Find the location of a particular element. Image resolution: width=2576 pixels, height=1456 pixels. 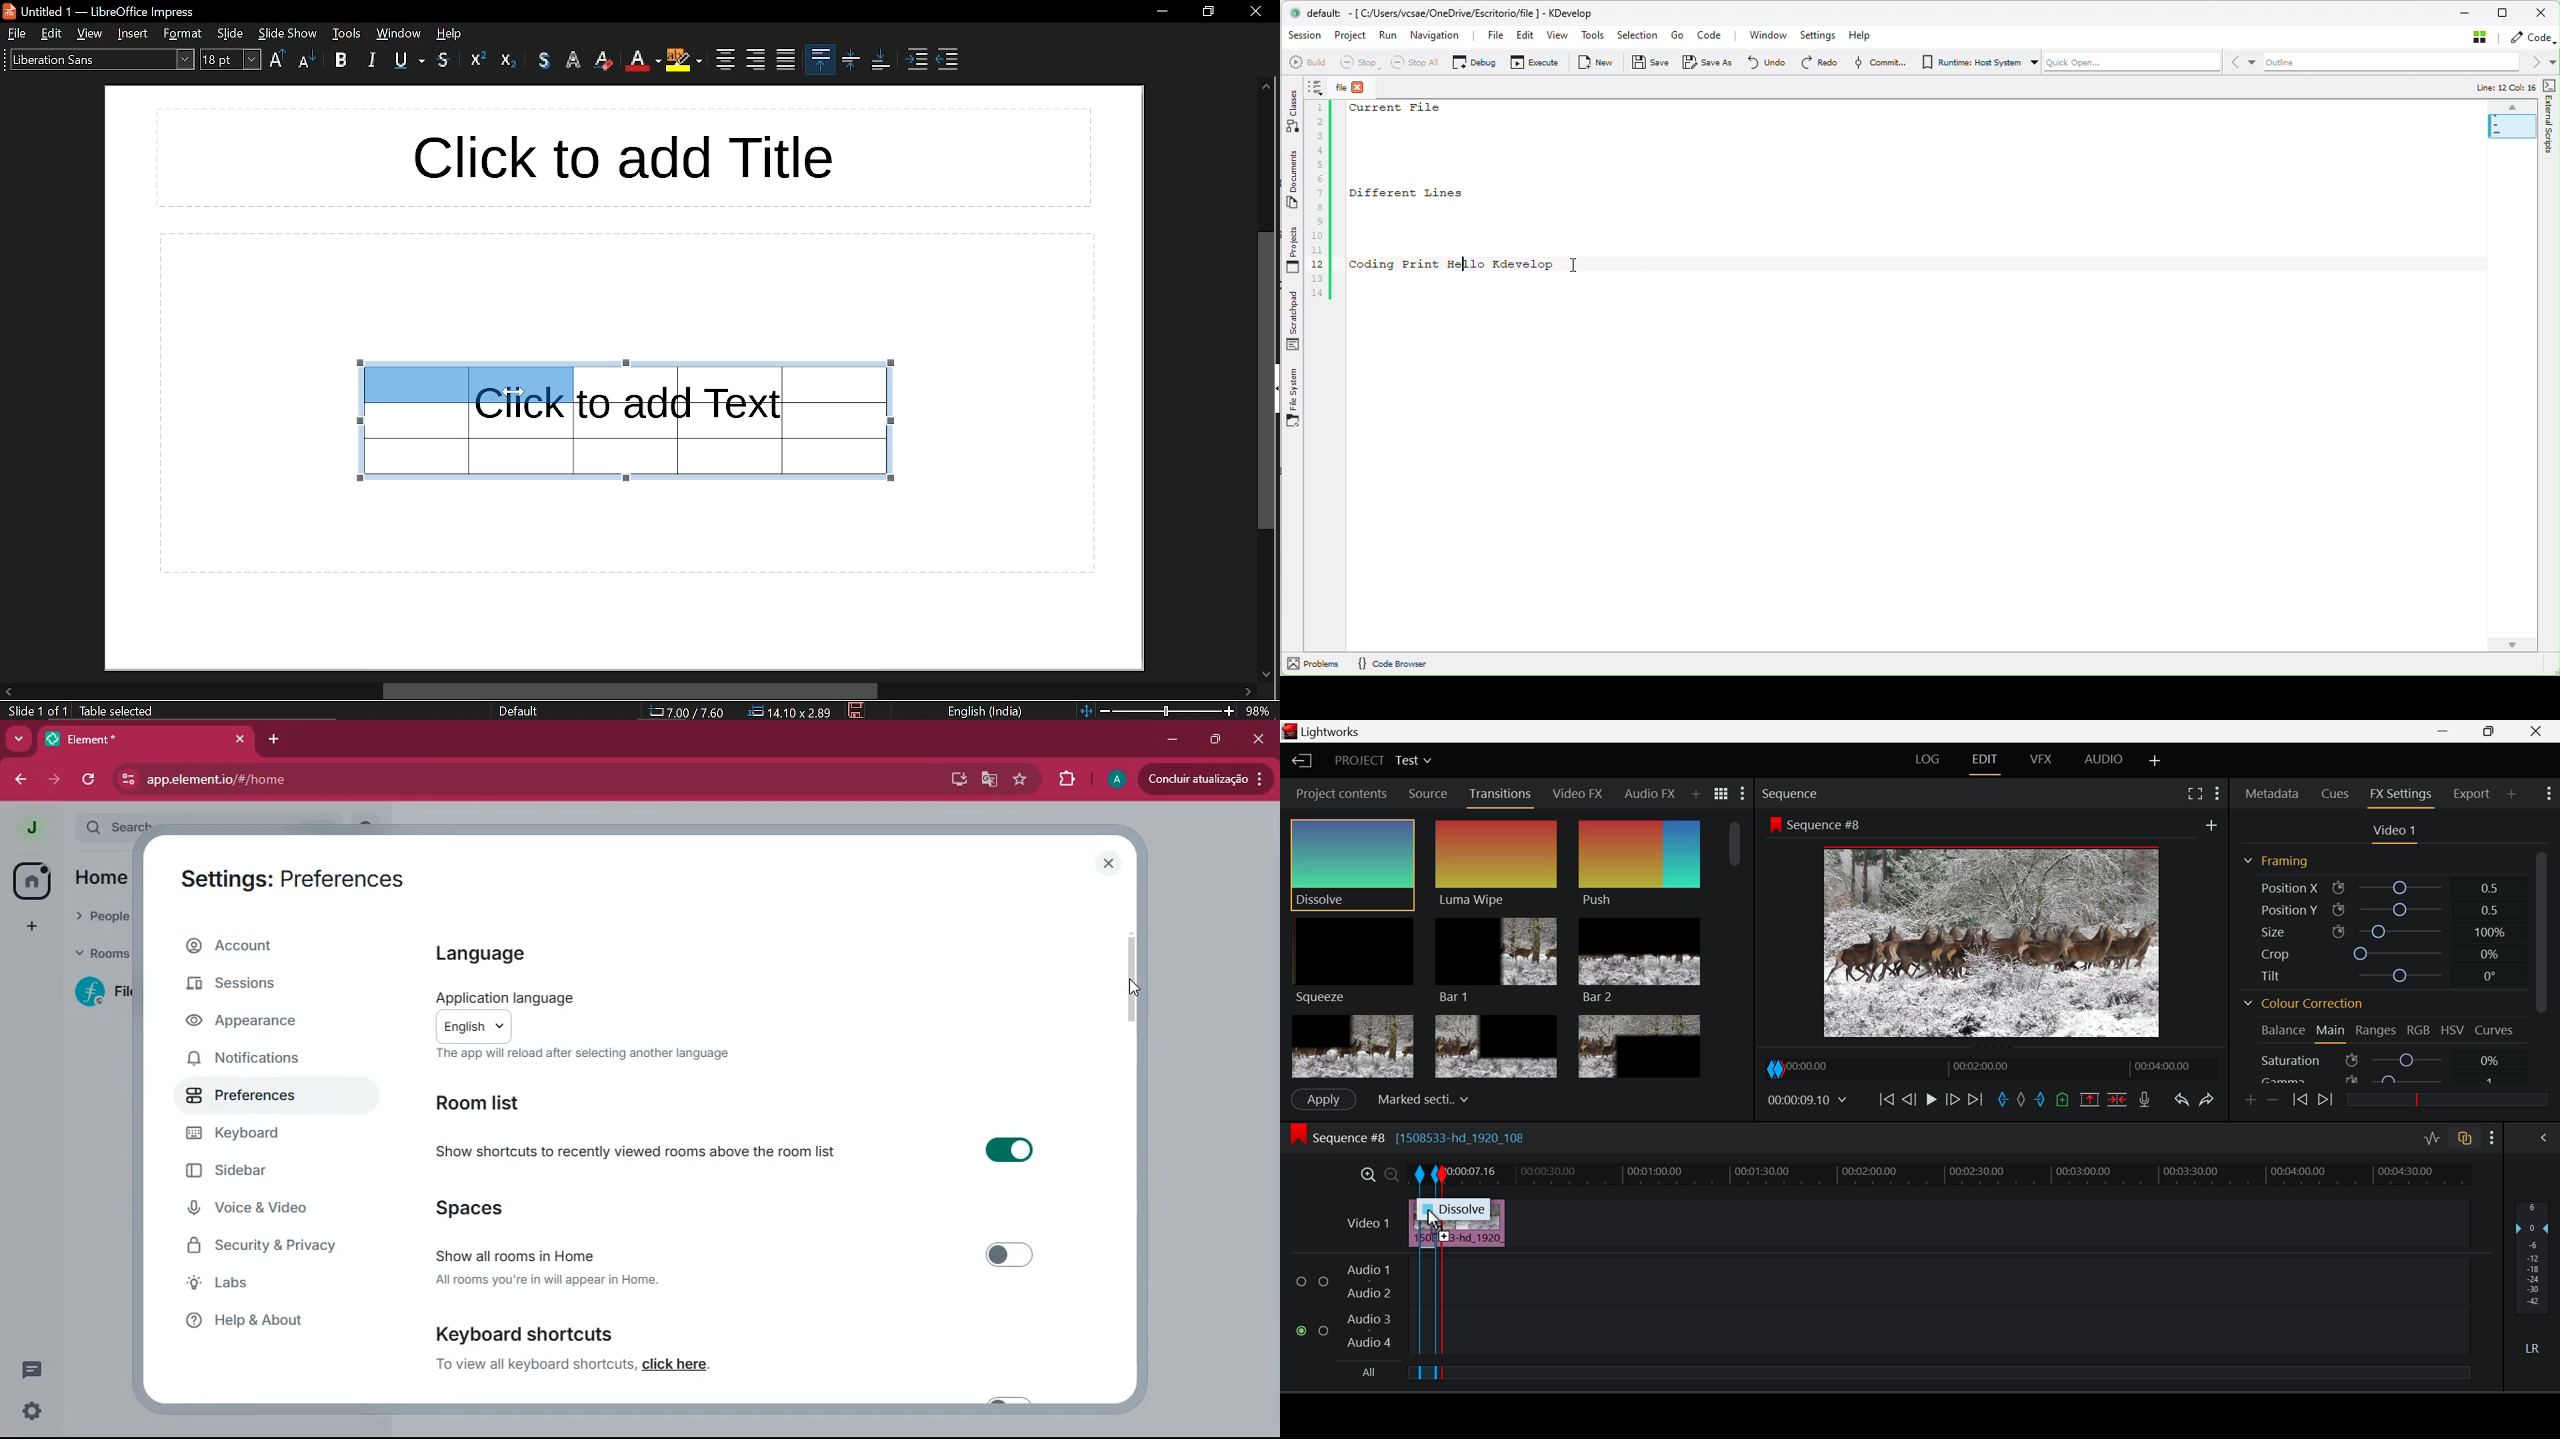

quick settings is located at coordinates (30, 1413).